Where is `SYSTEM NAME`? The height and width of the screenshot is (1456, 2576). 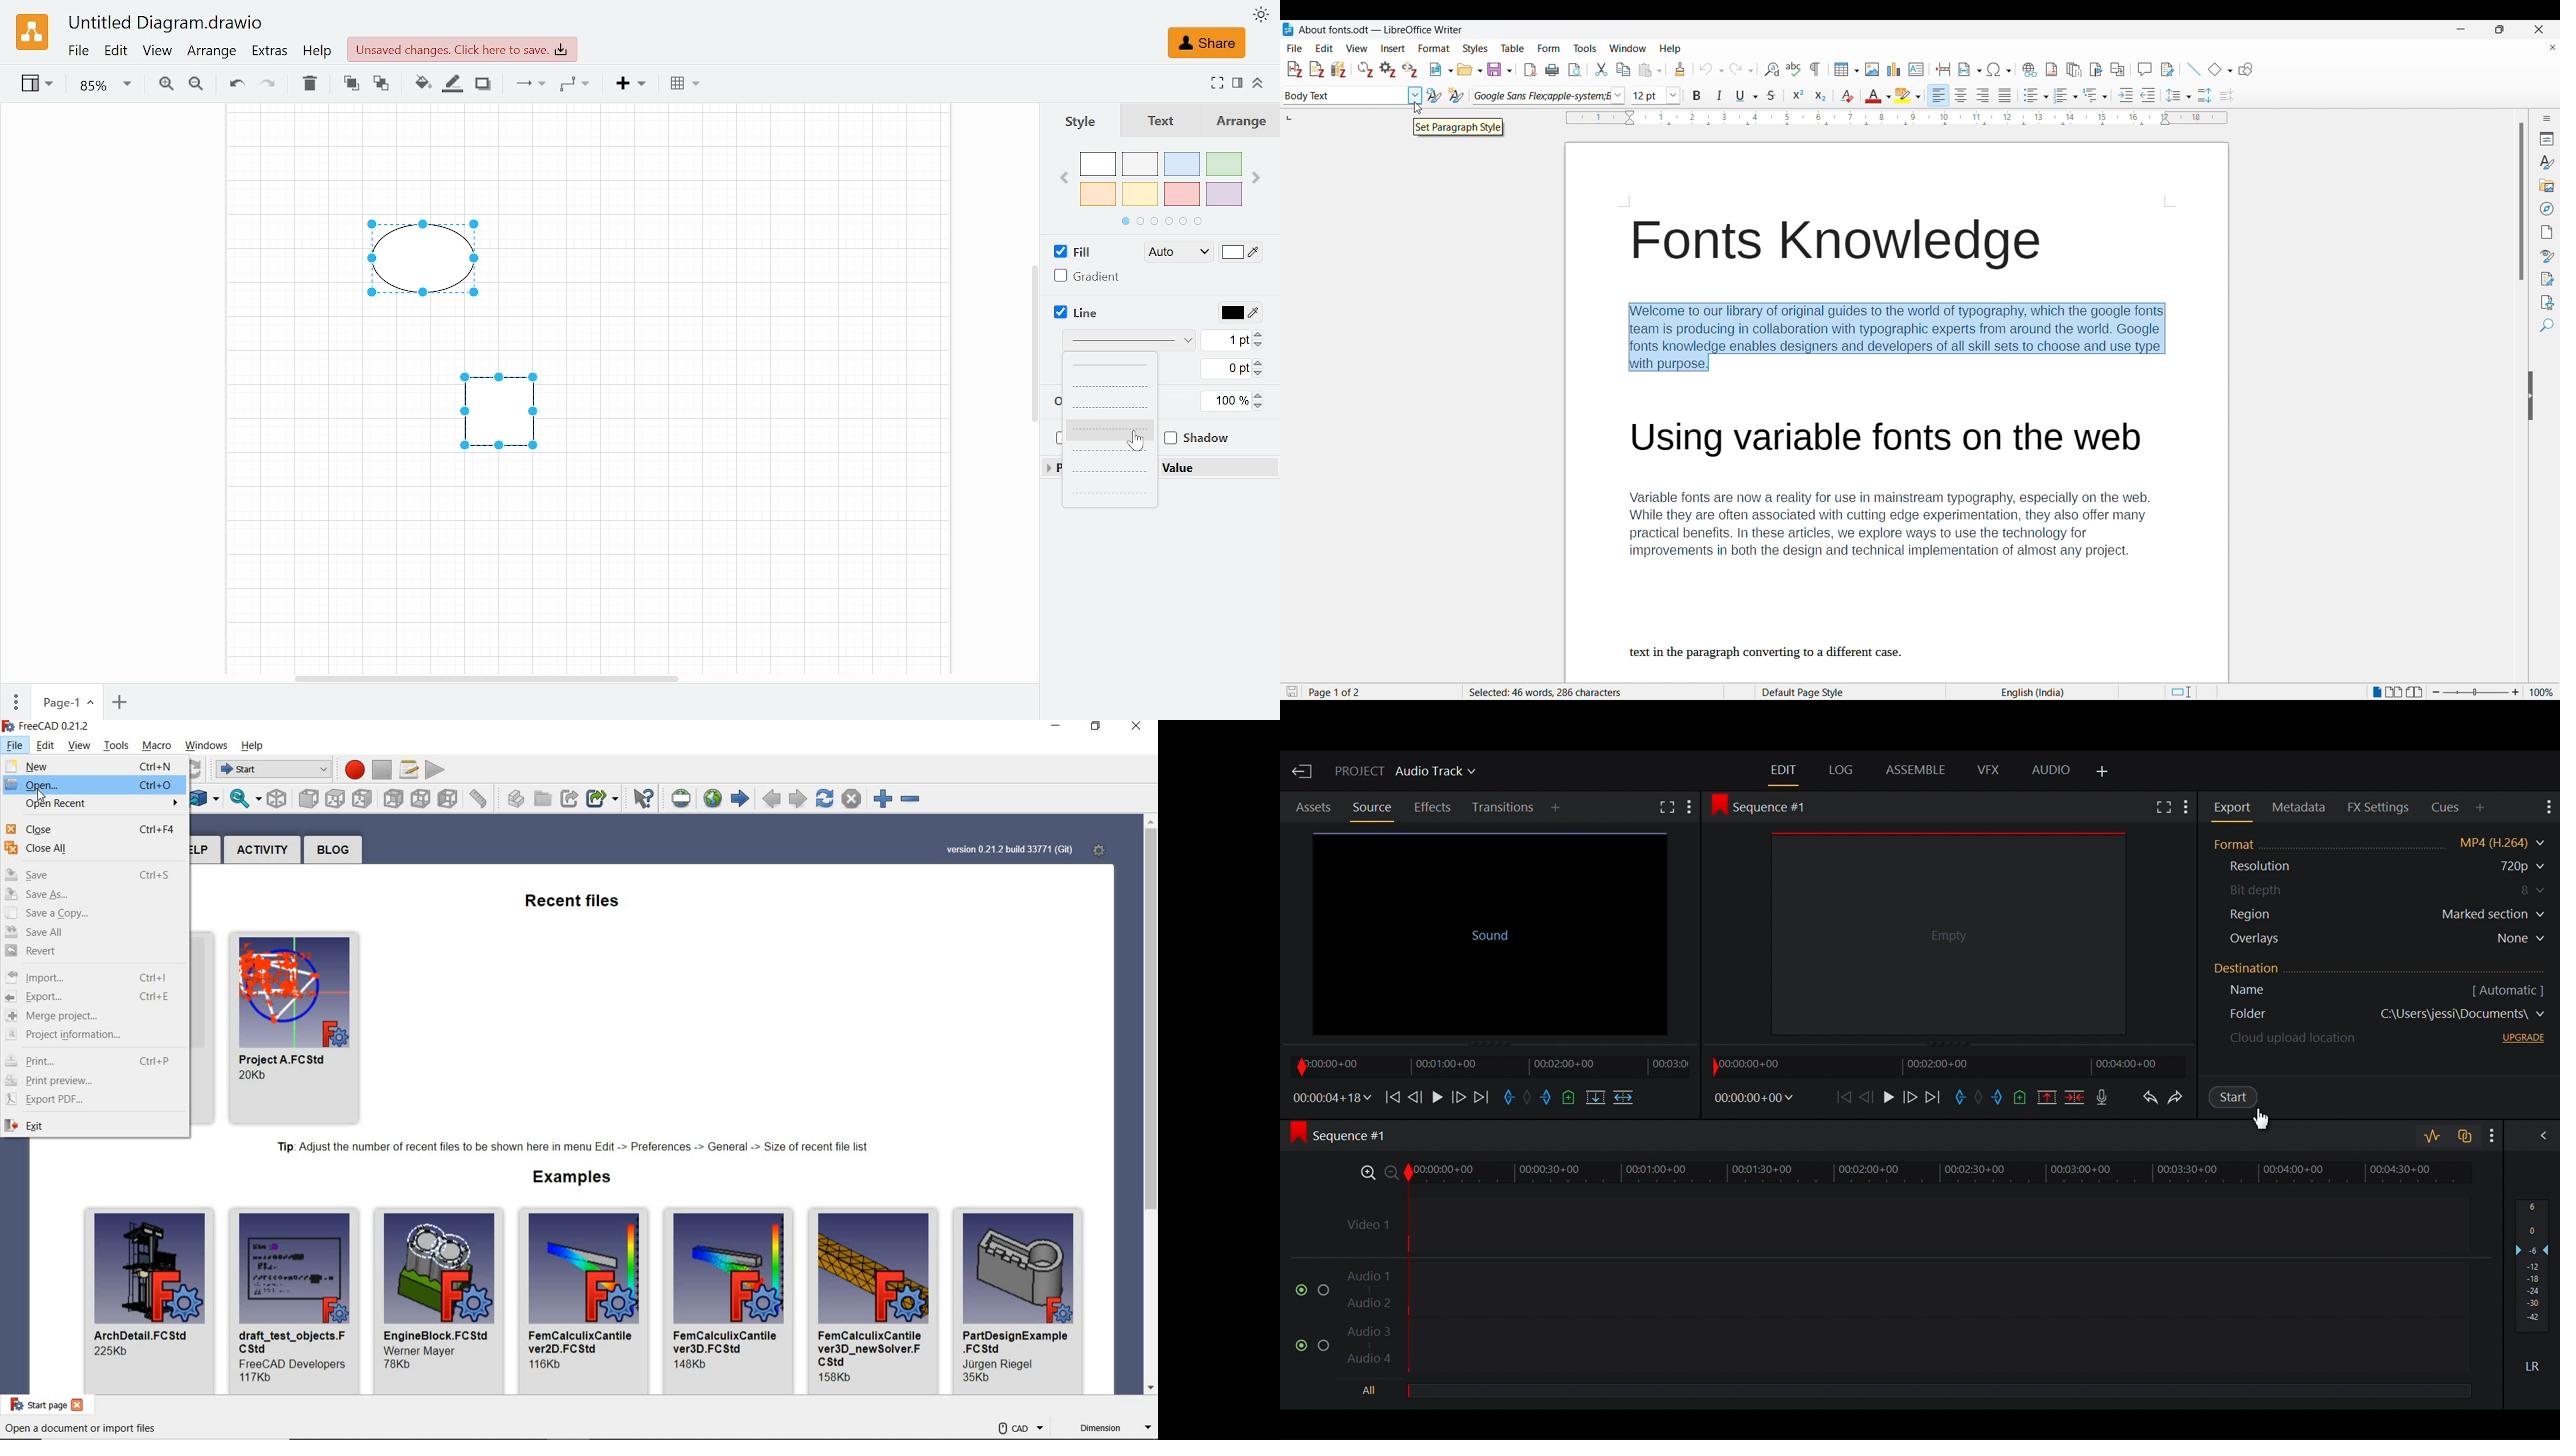 SYSTEM NAME is located at coordinates (57, 727).